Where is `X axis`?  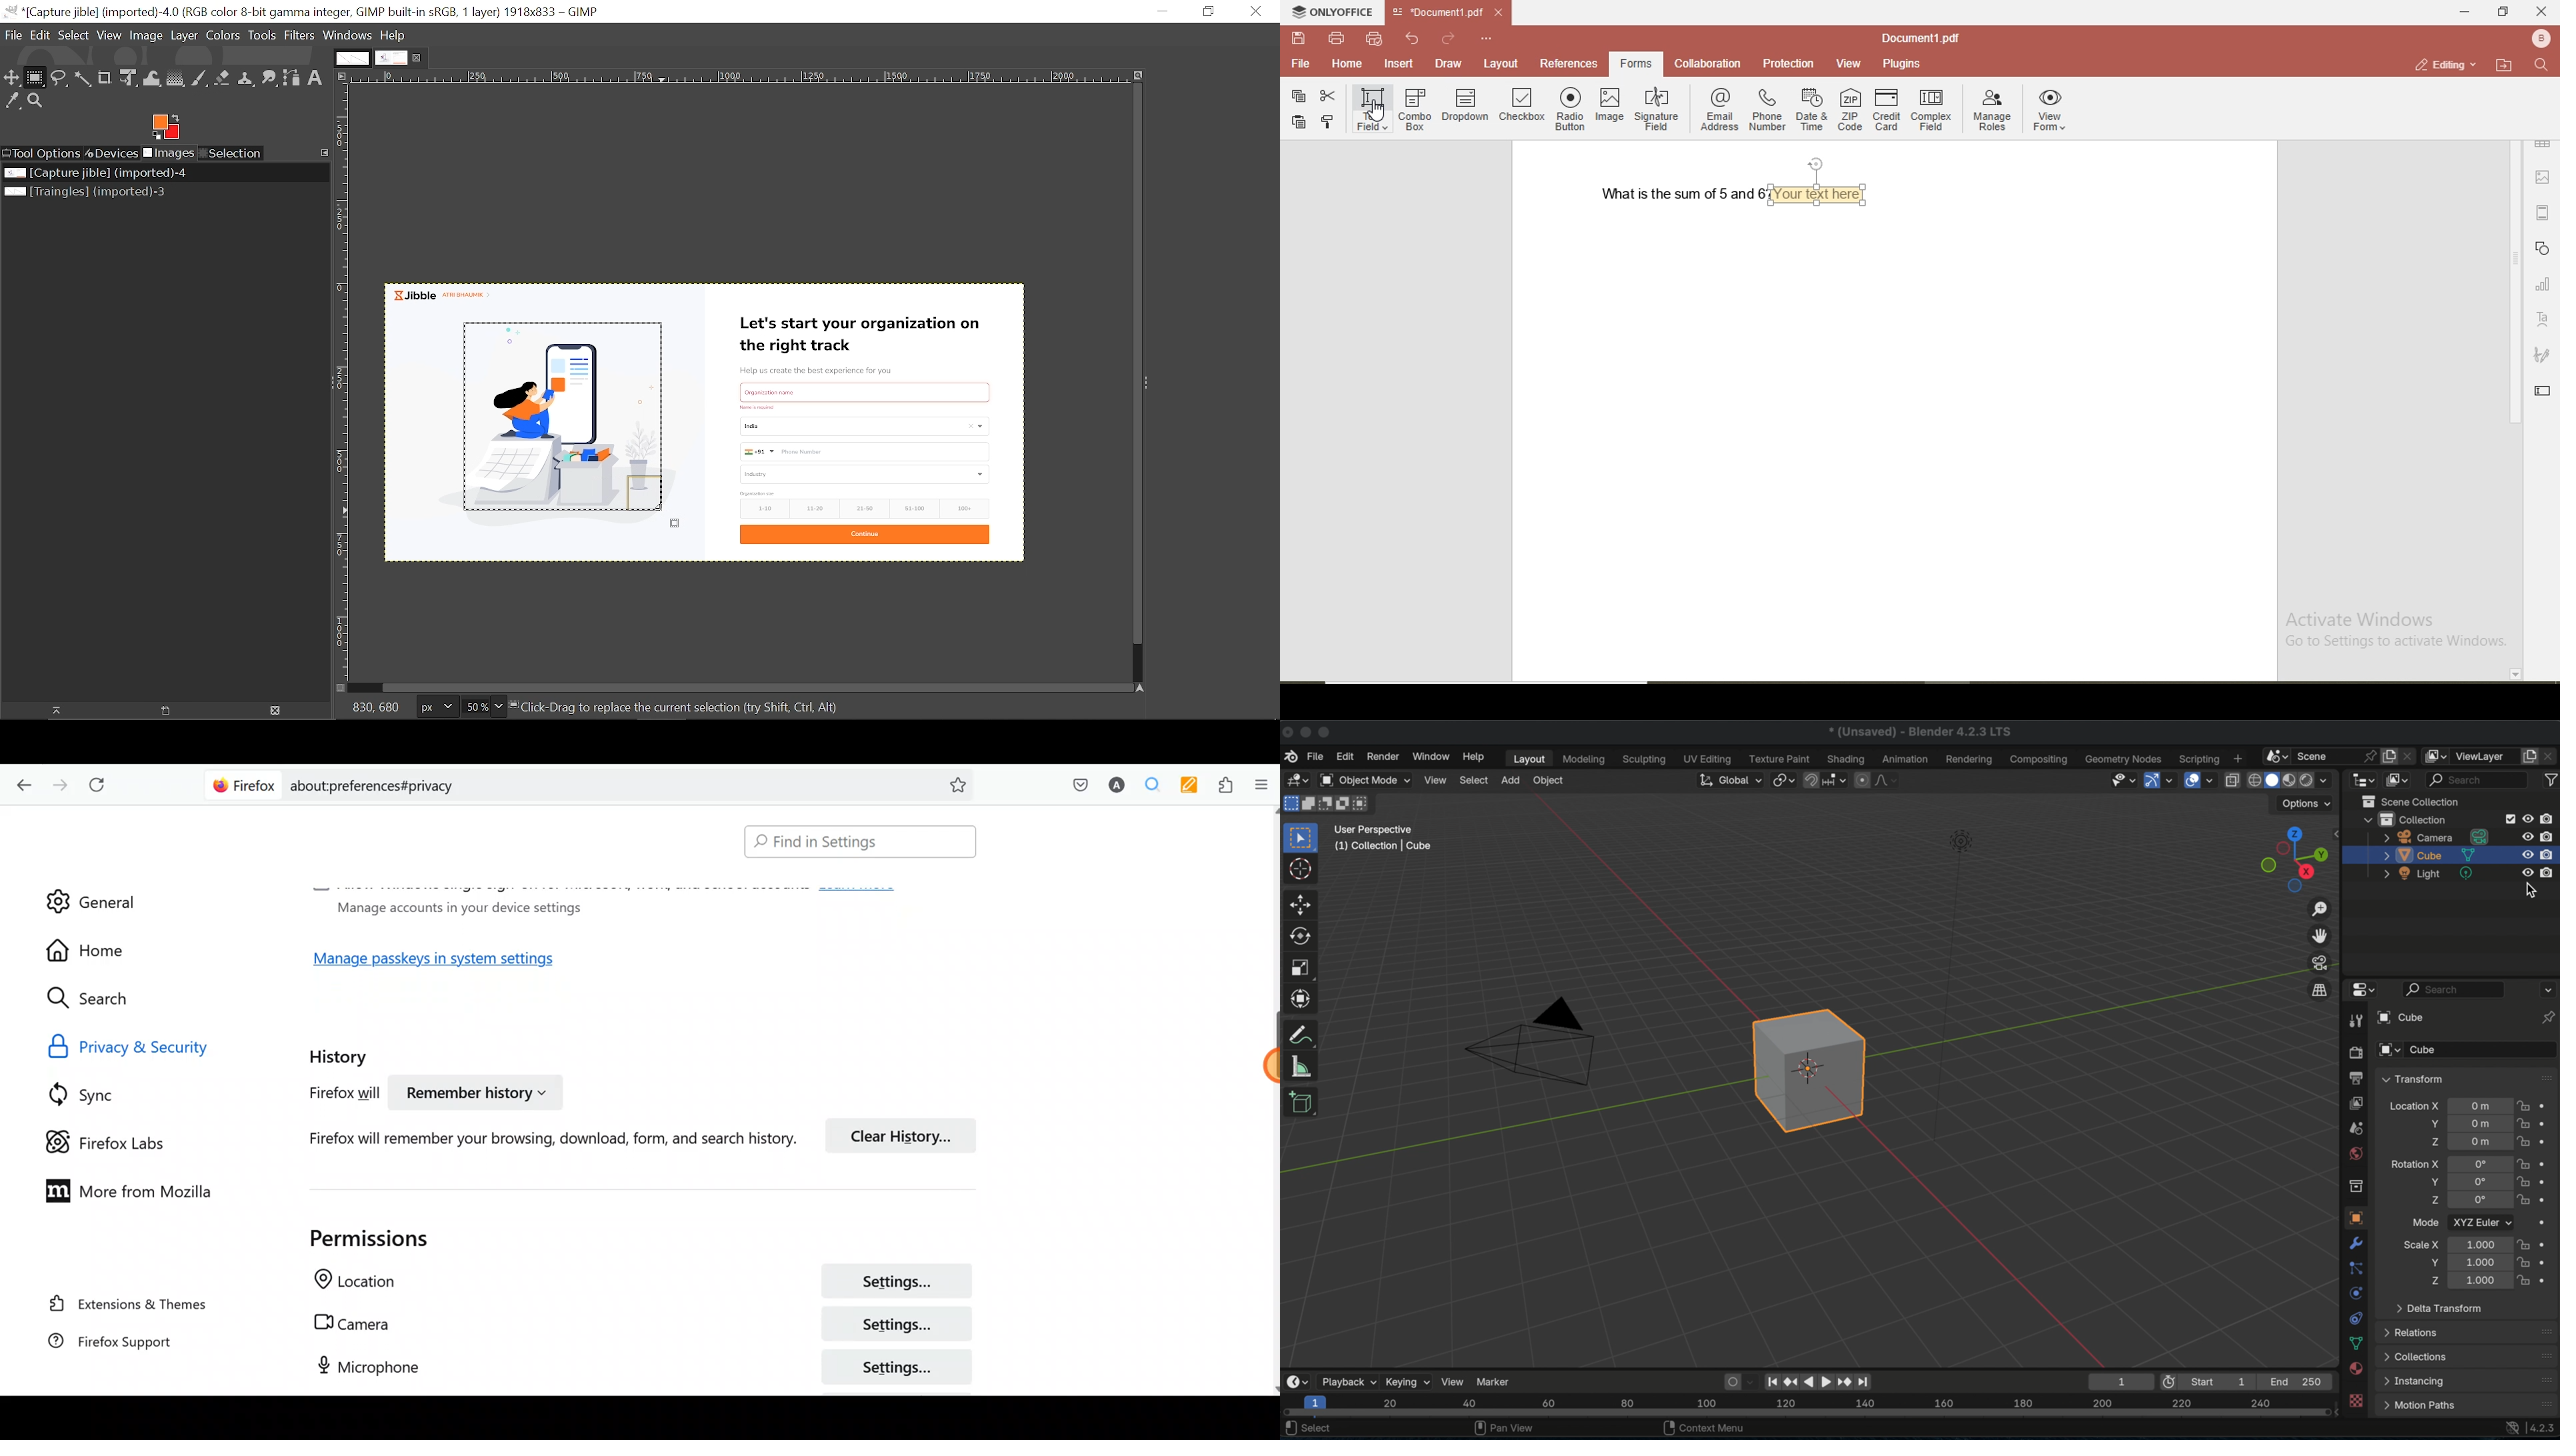
X axis is located at coordinates (1651, 892).